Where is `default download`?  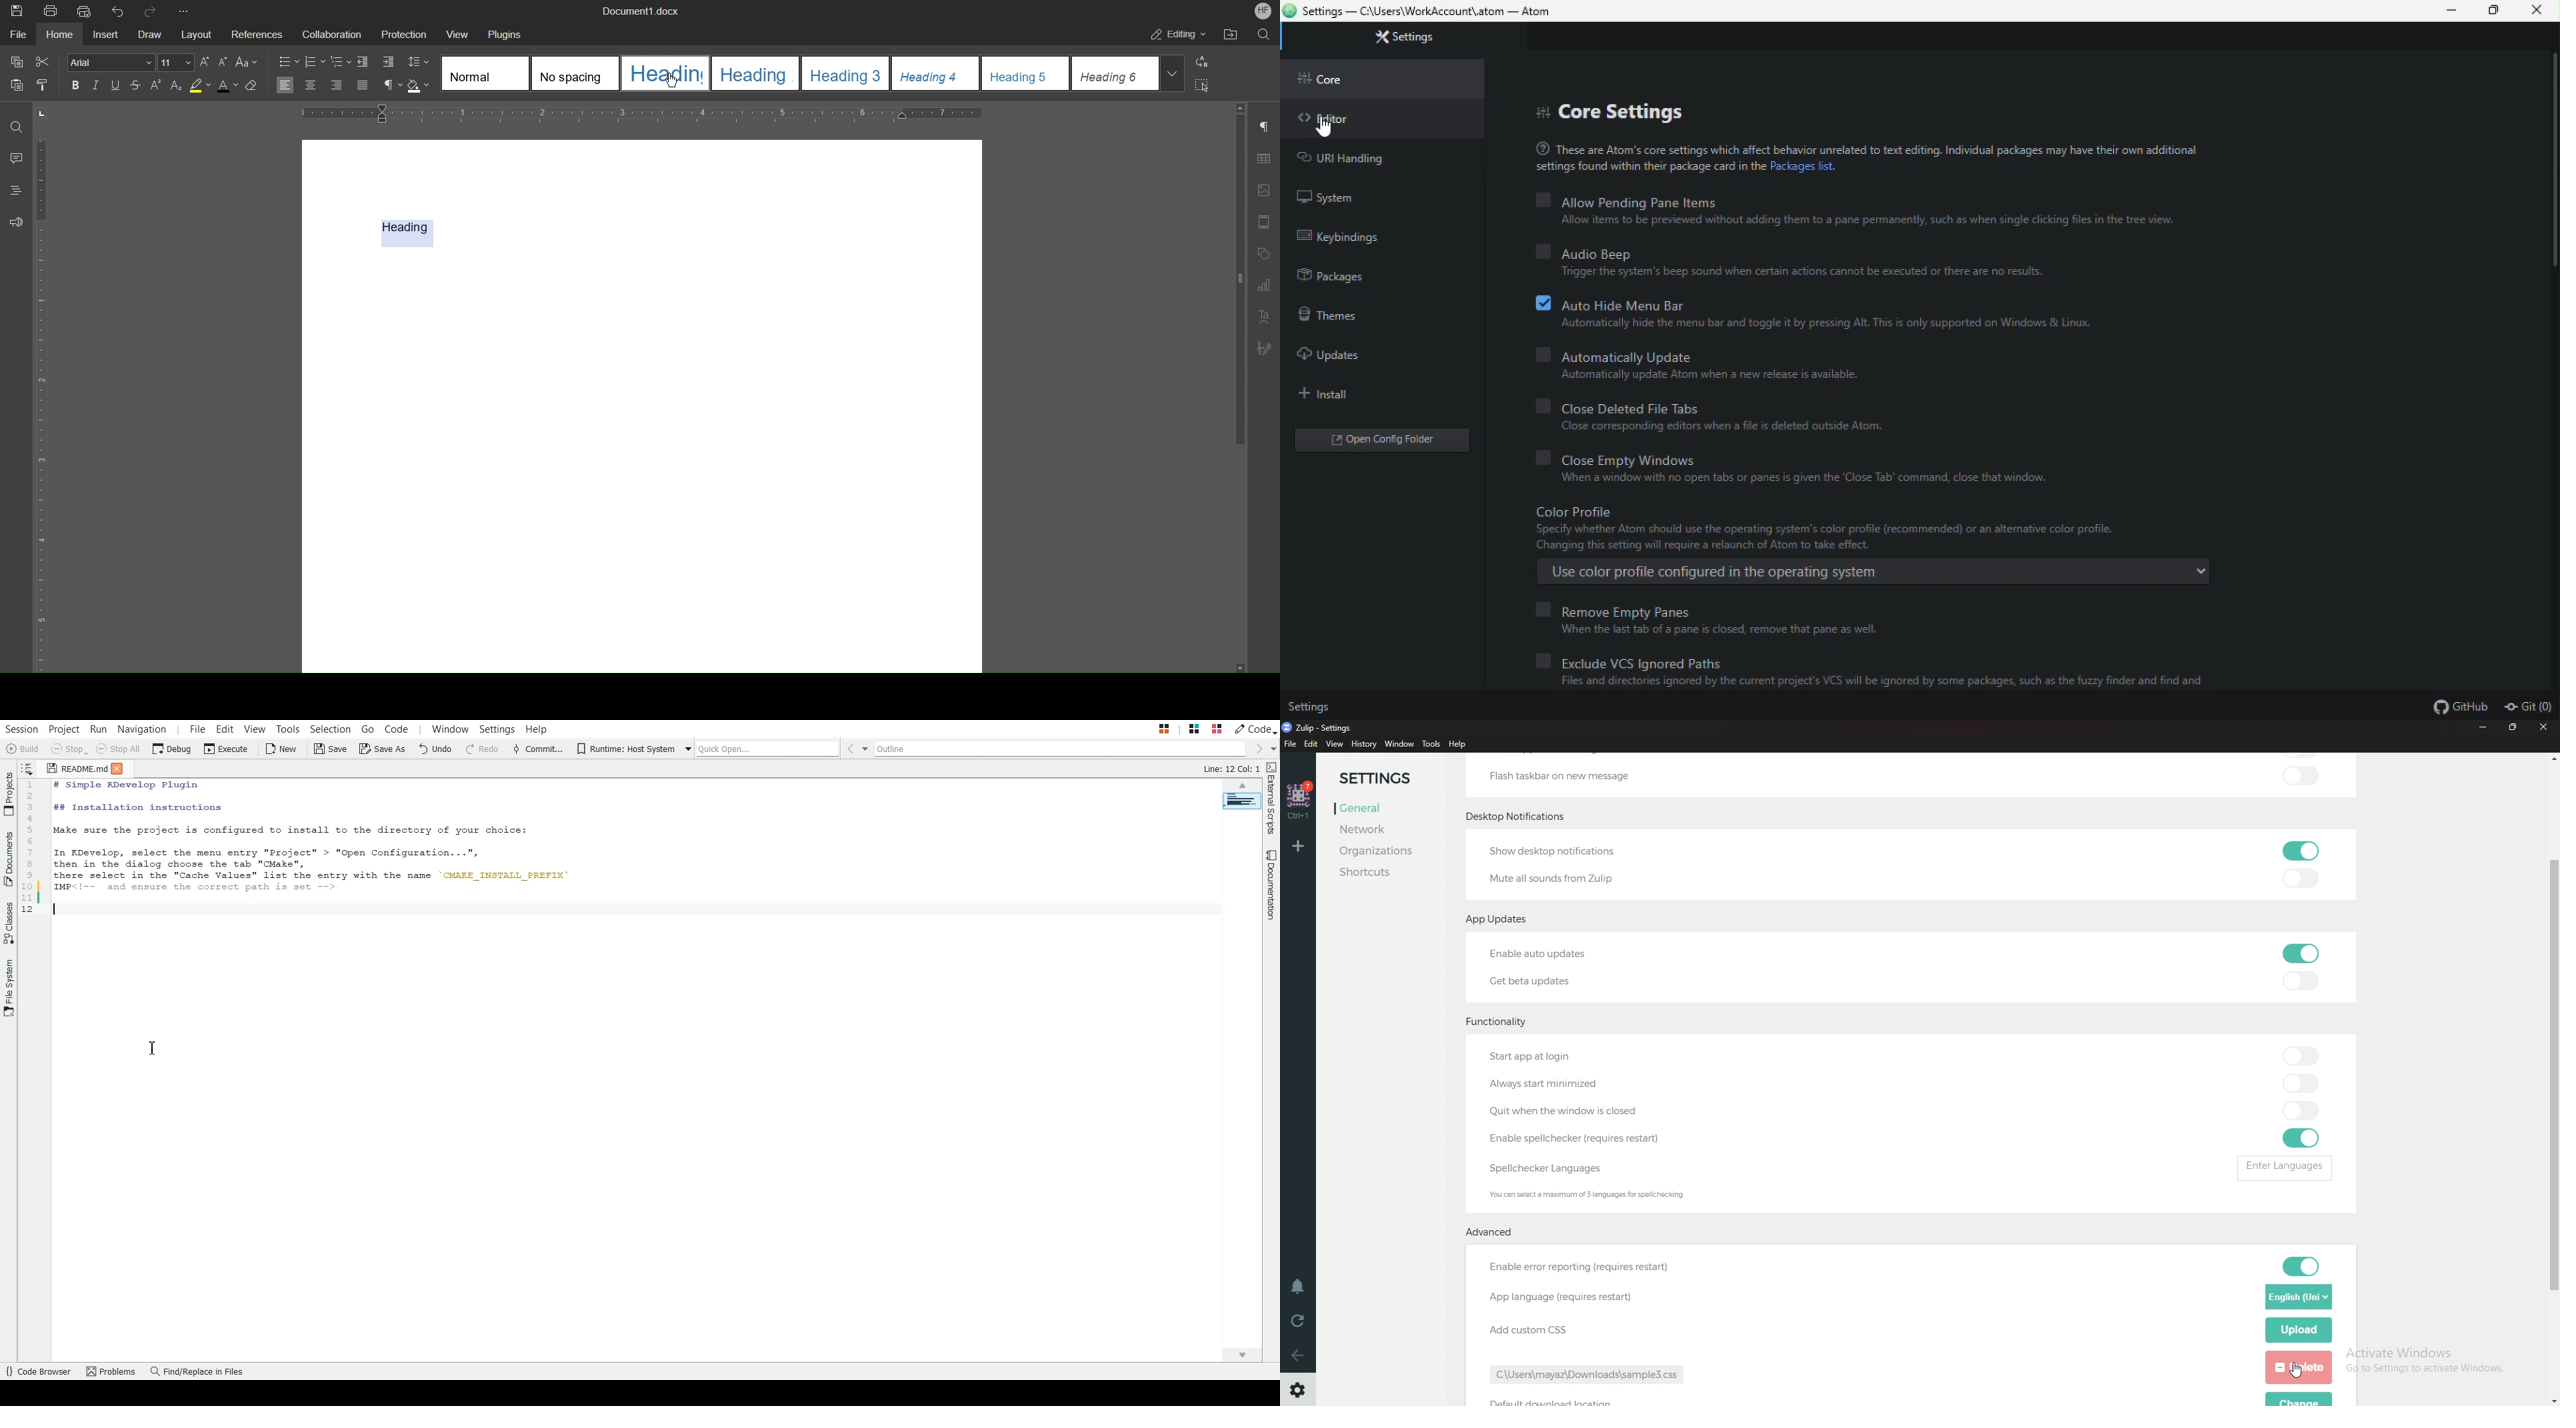
default download is located at coordinates (1551, 1400).